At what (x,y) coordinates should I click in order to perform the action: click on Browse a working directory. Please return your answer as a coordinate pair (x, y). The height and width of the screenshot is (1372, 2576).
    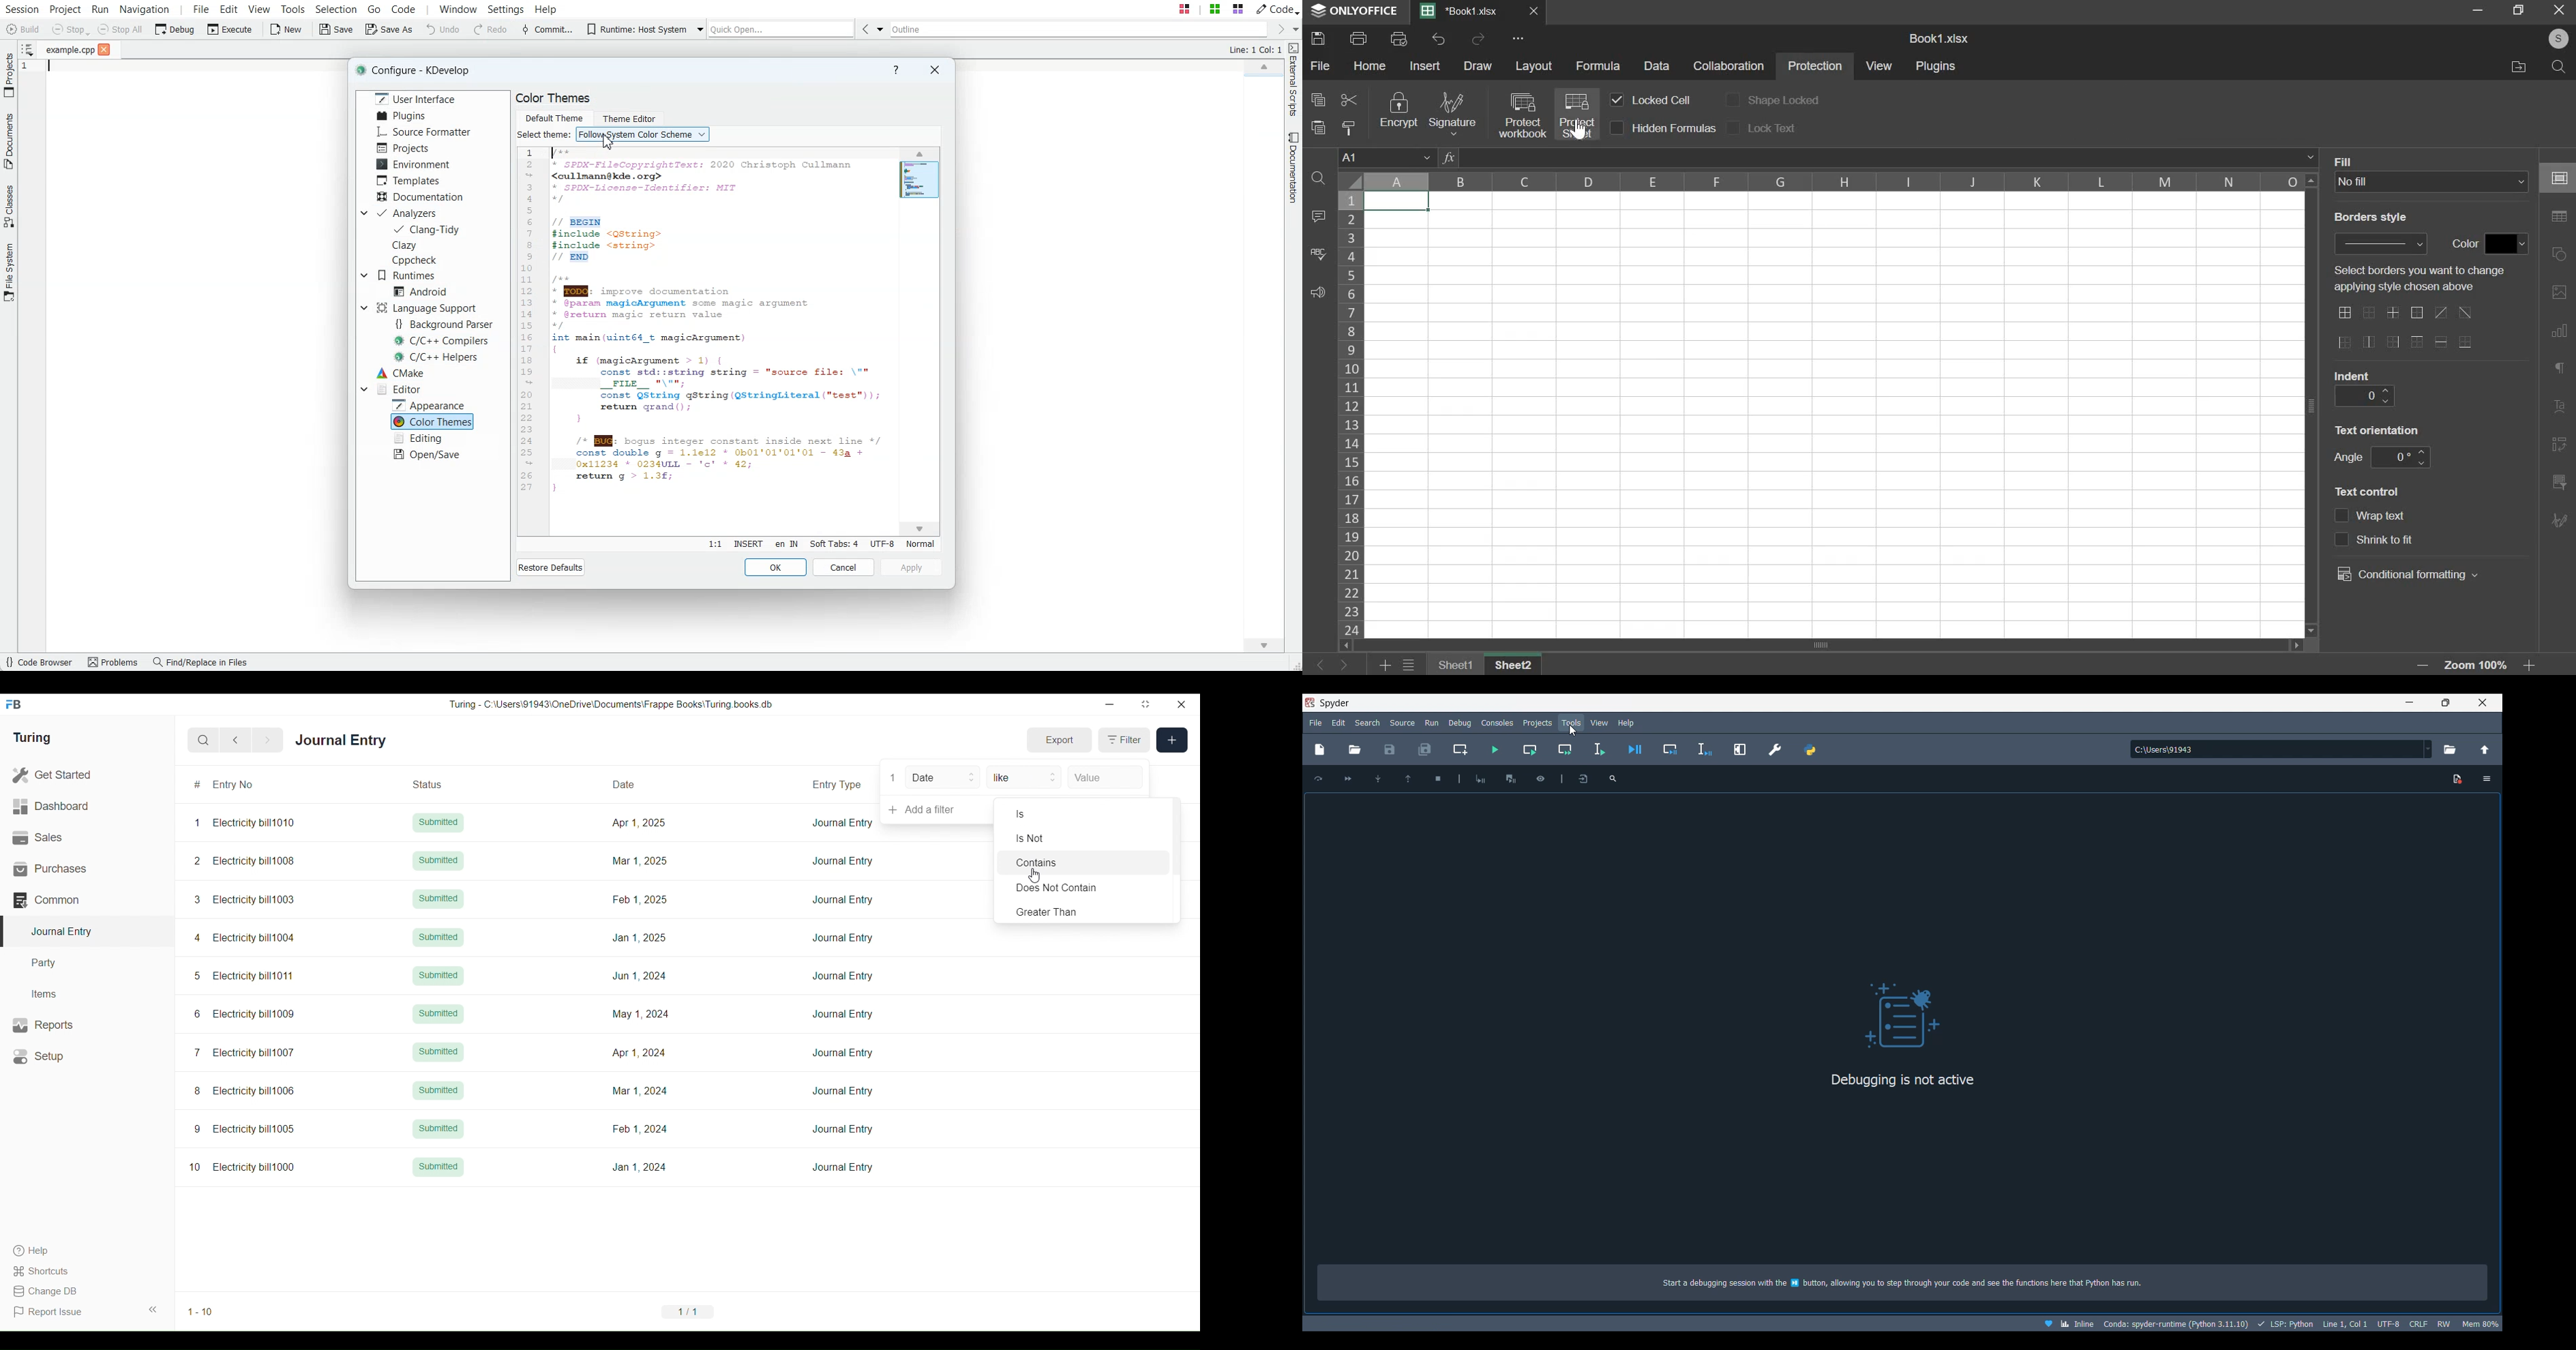
    Looking at the image, I should click on (2450, 749).